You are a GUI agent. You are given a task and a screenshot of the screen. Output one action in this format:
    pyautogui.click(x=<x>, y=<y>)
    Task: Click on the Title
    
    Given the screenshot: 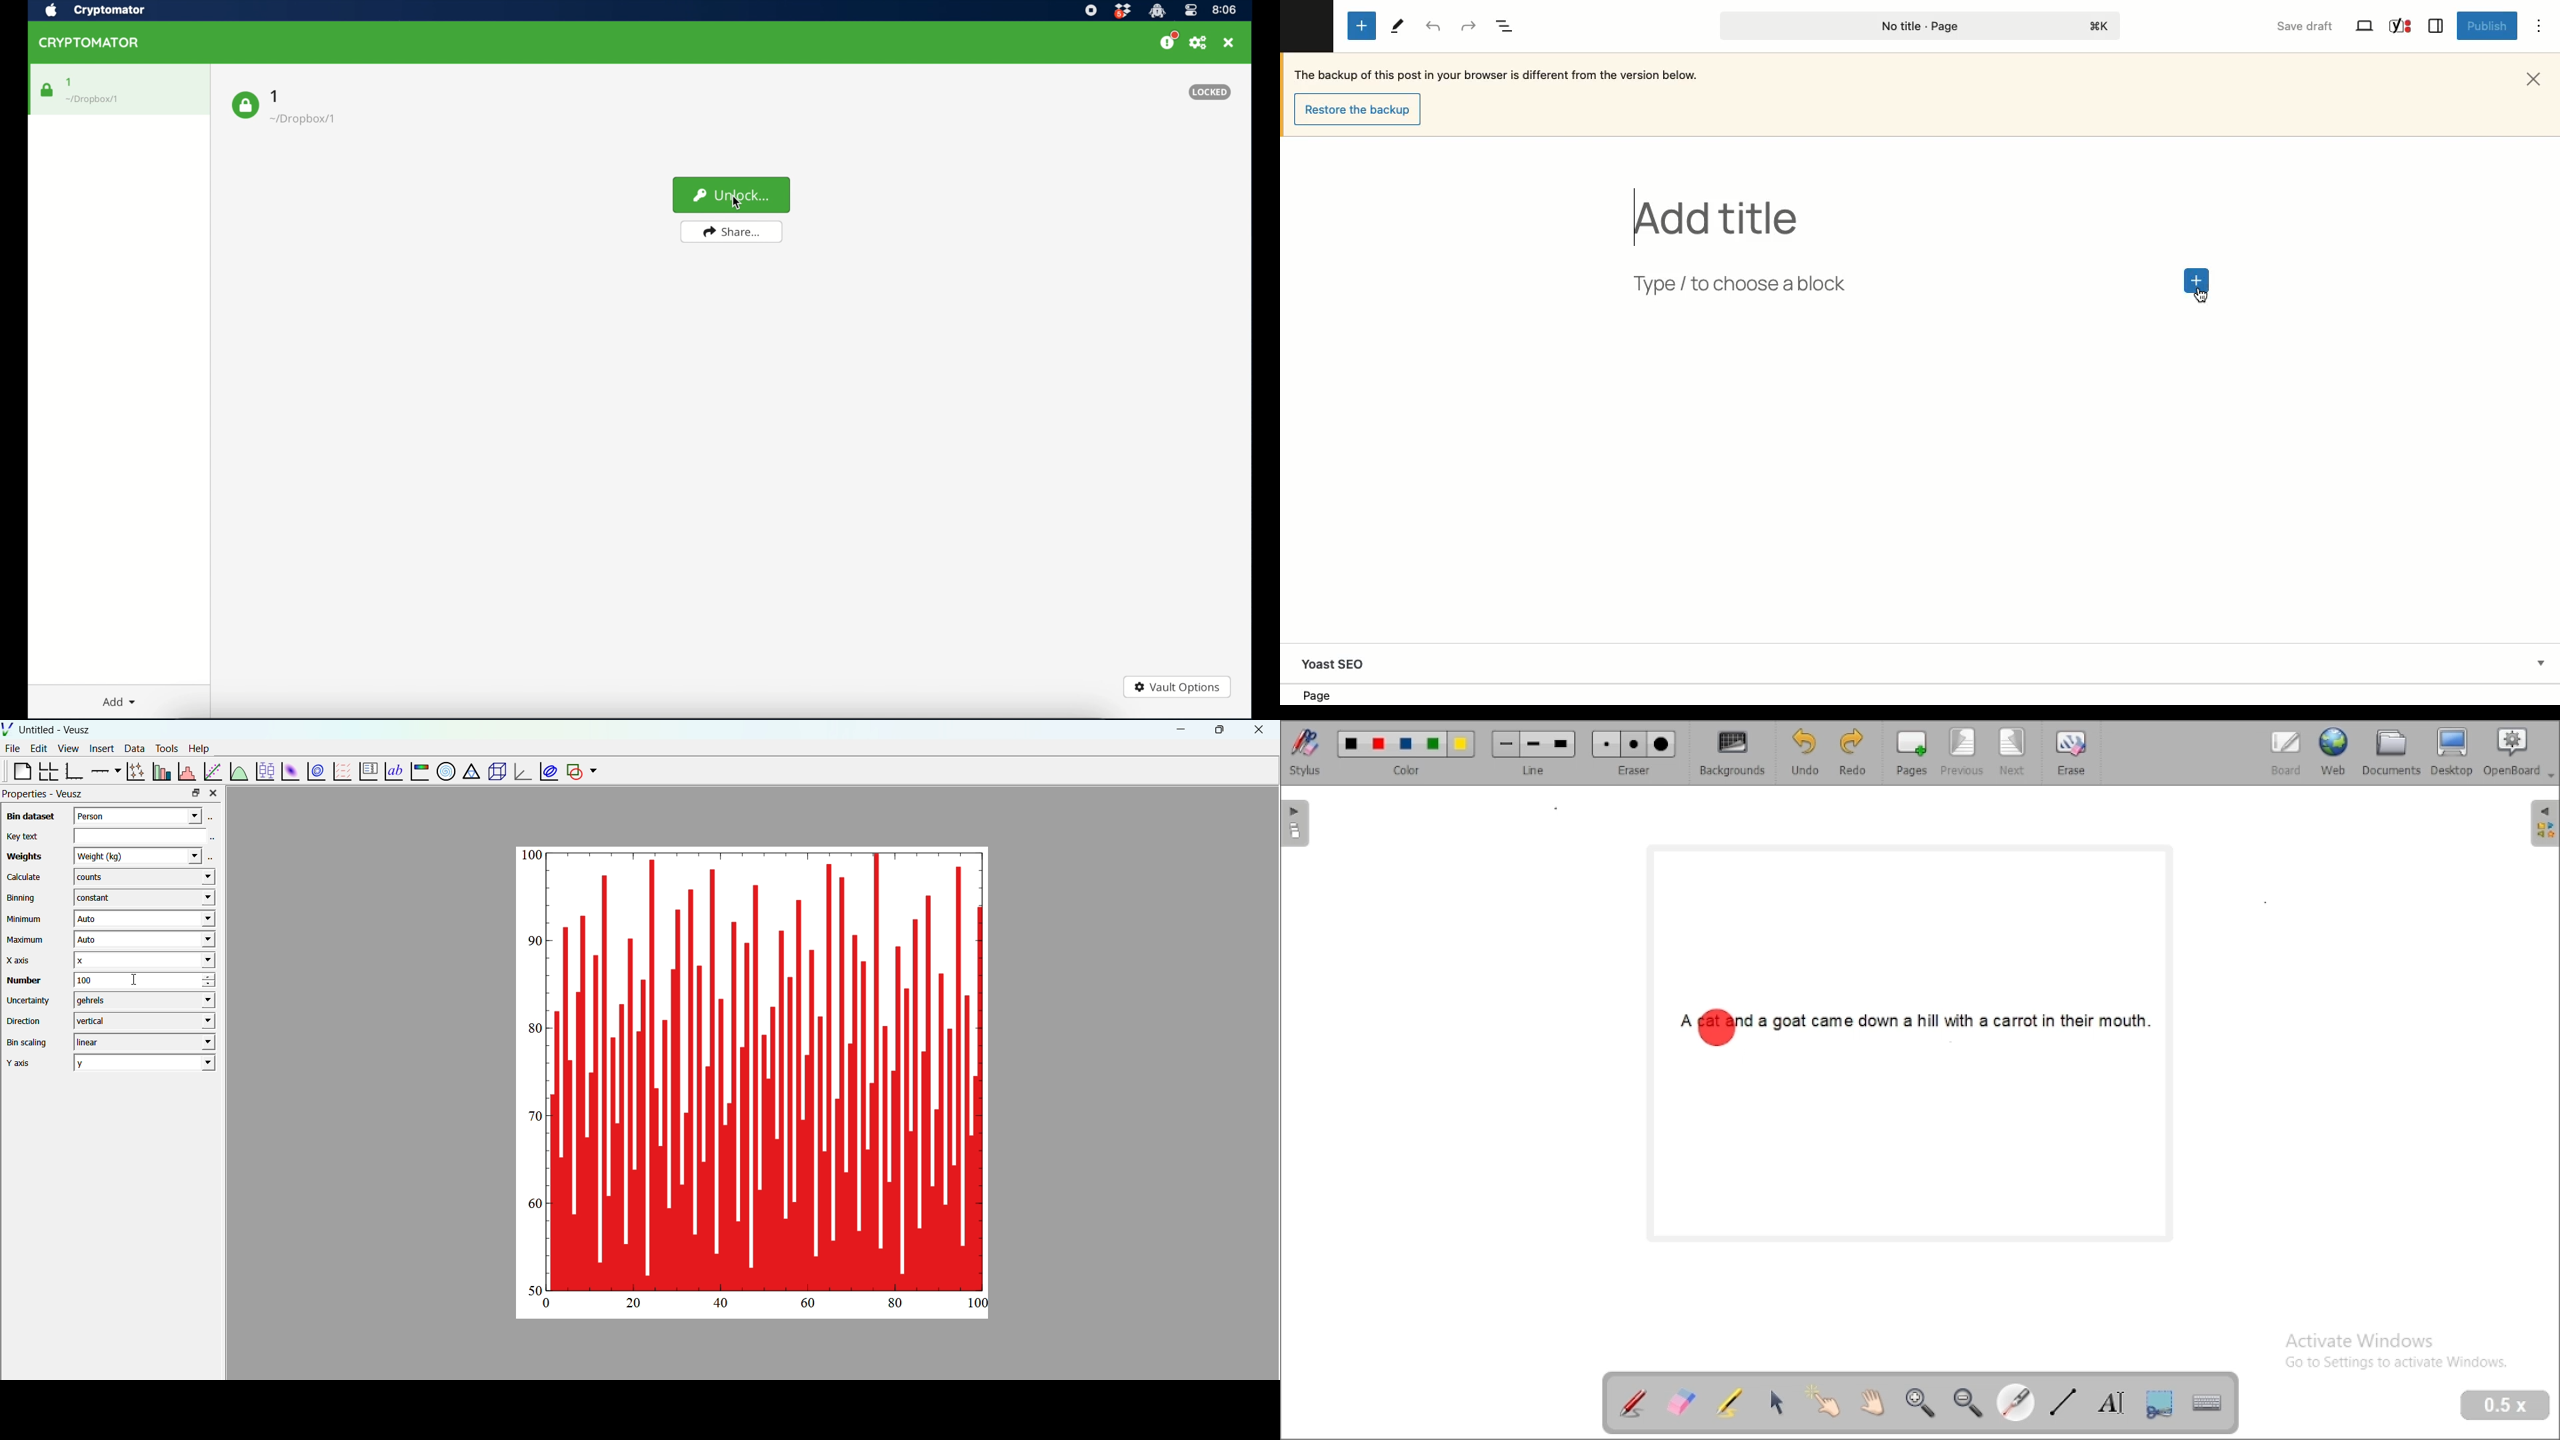 What is the action you would take?
    pyautogui.click(x=1722, y=218)
    